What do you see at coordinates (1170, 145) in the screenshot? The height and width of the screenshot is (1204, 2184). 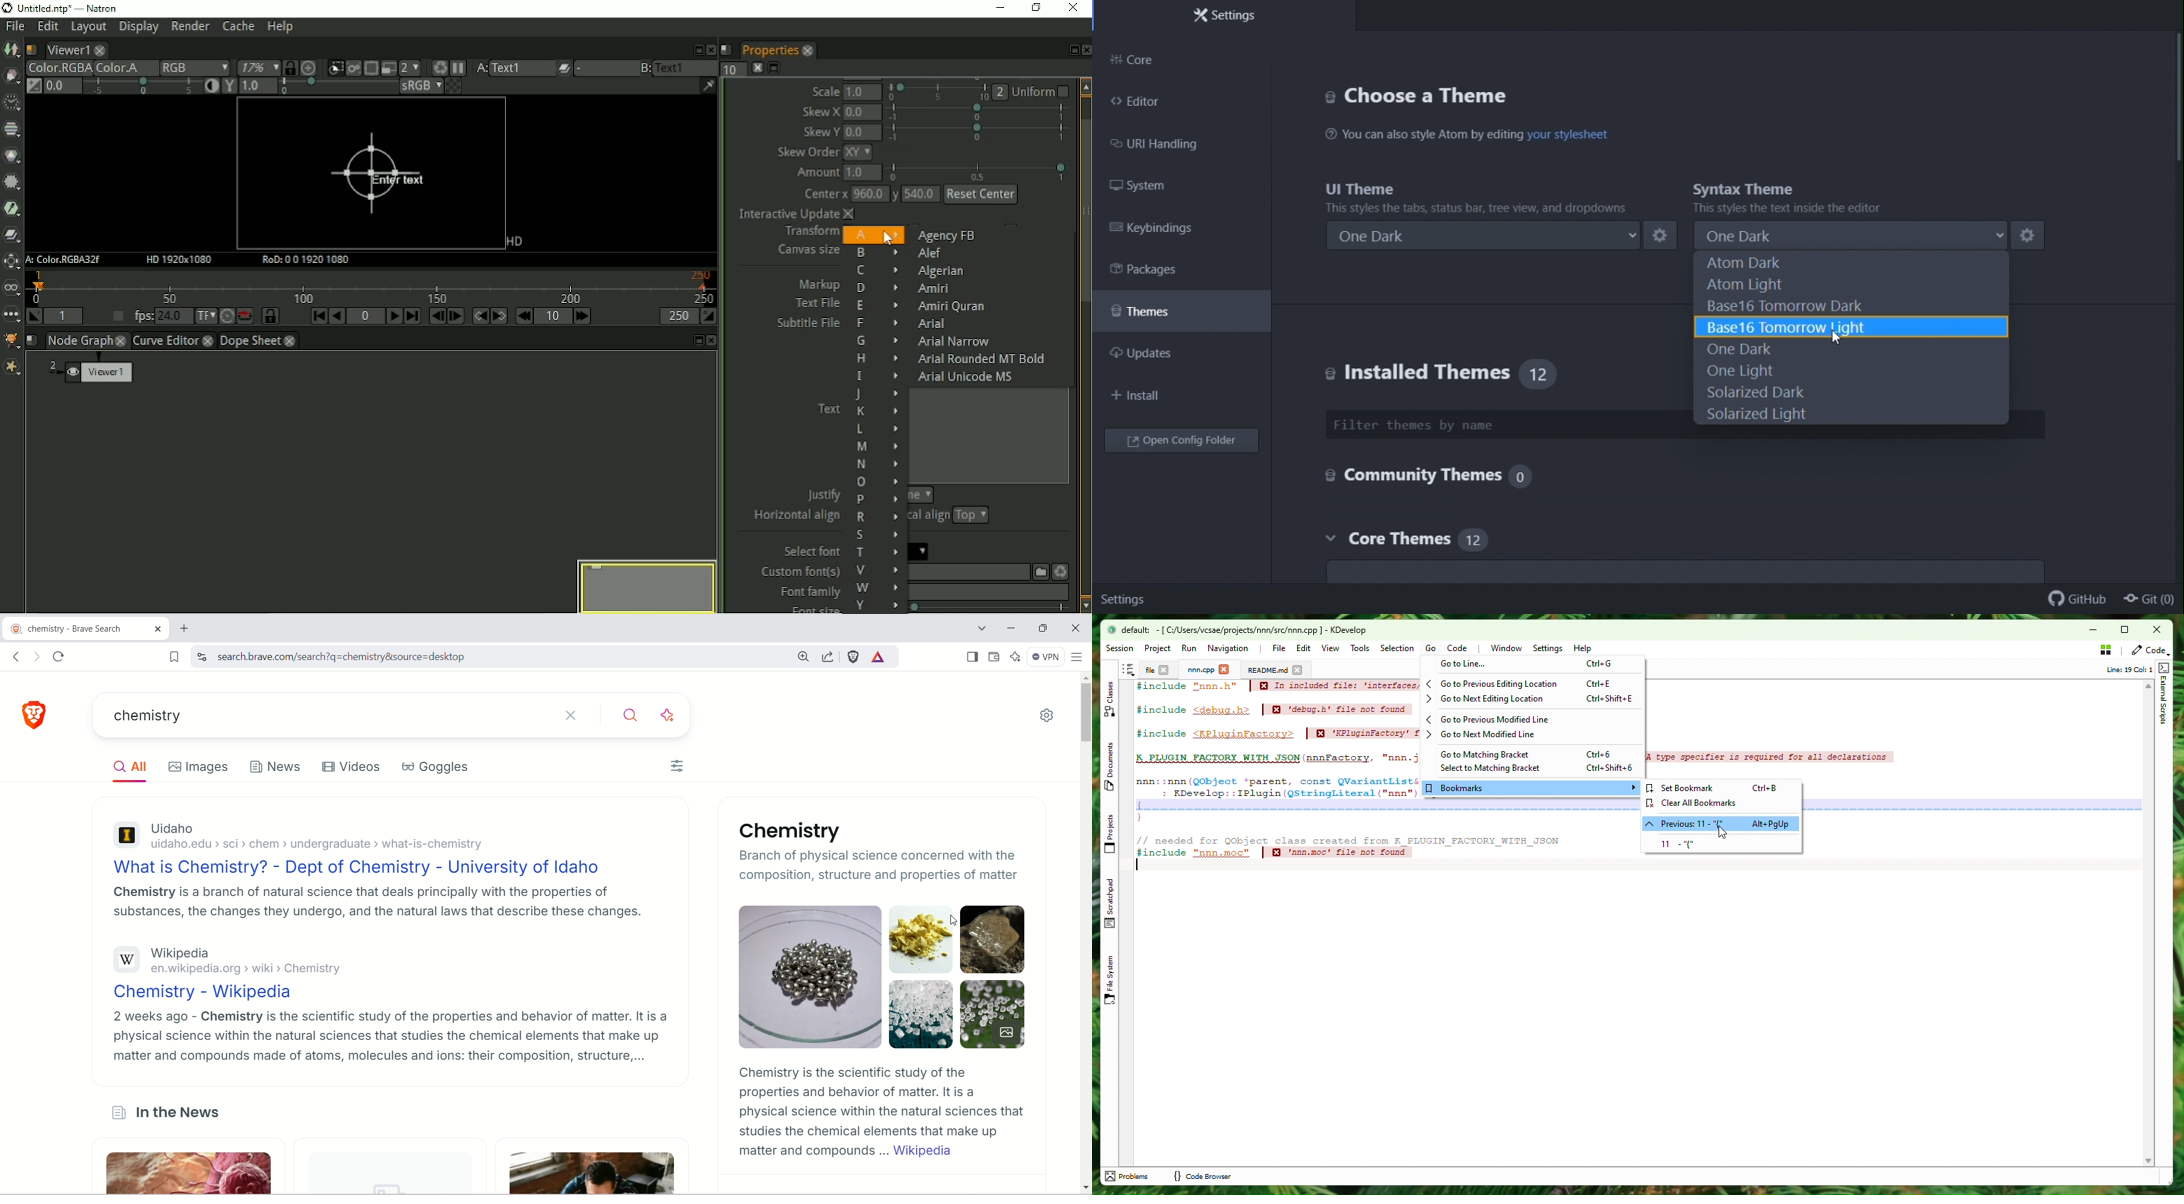 I see `URI handling` at bounding box center [1170, 145].